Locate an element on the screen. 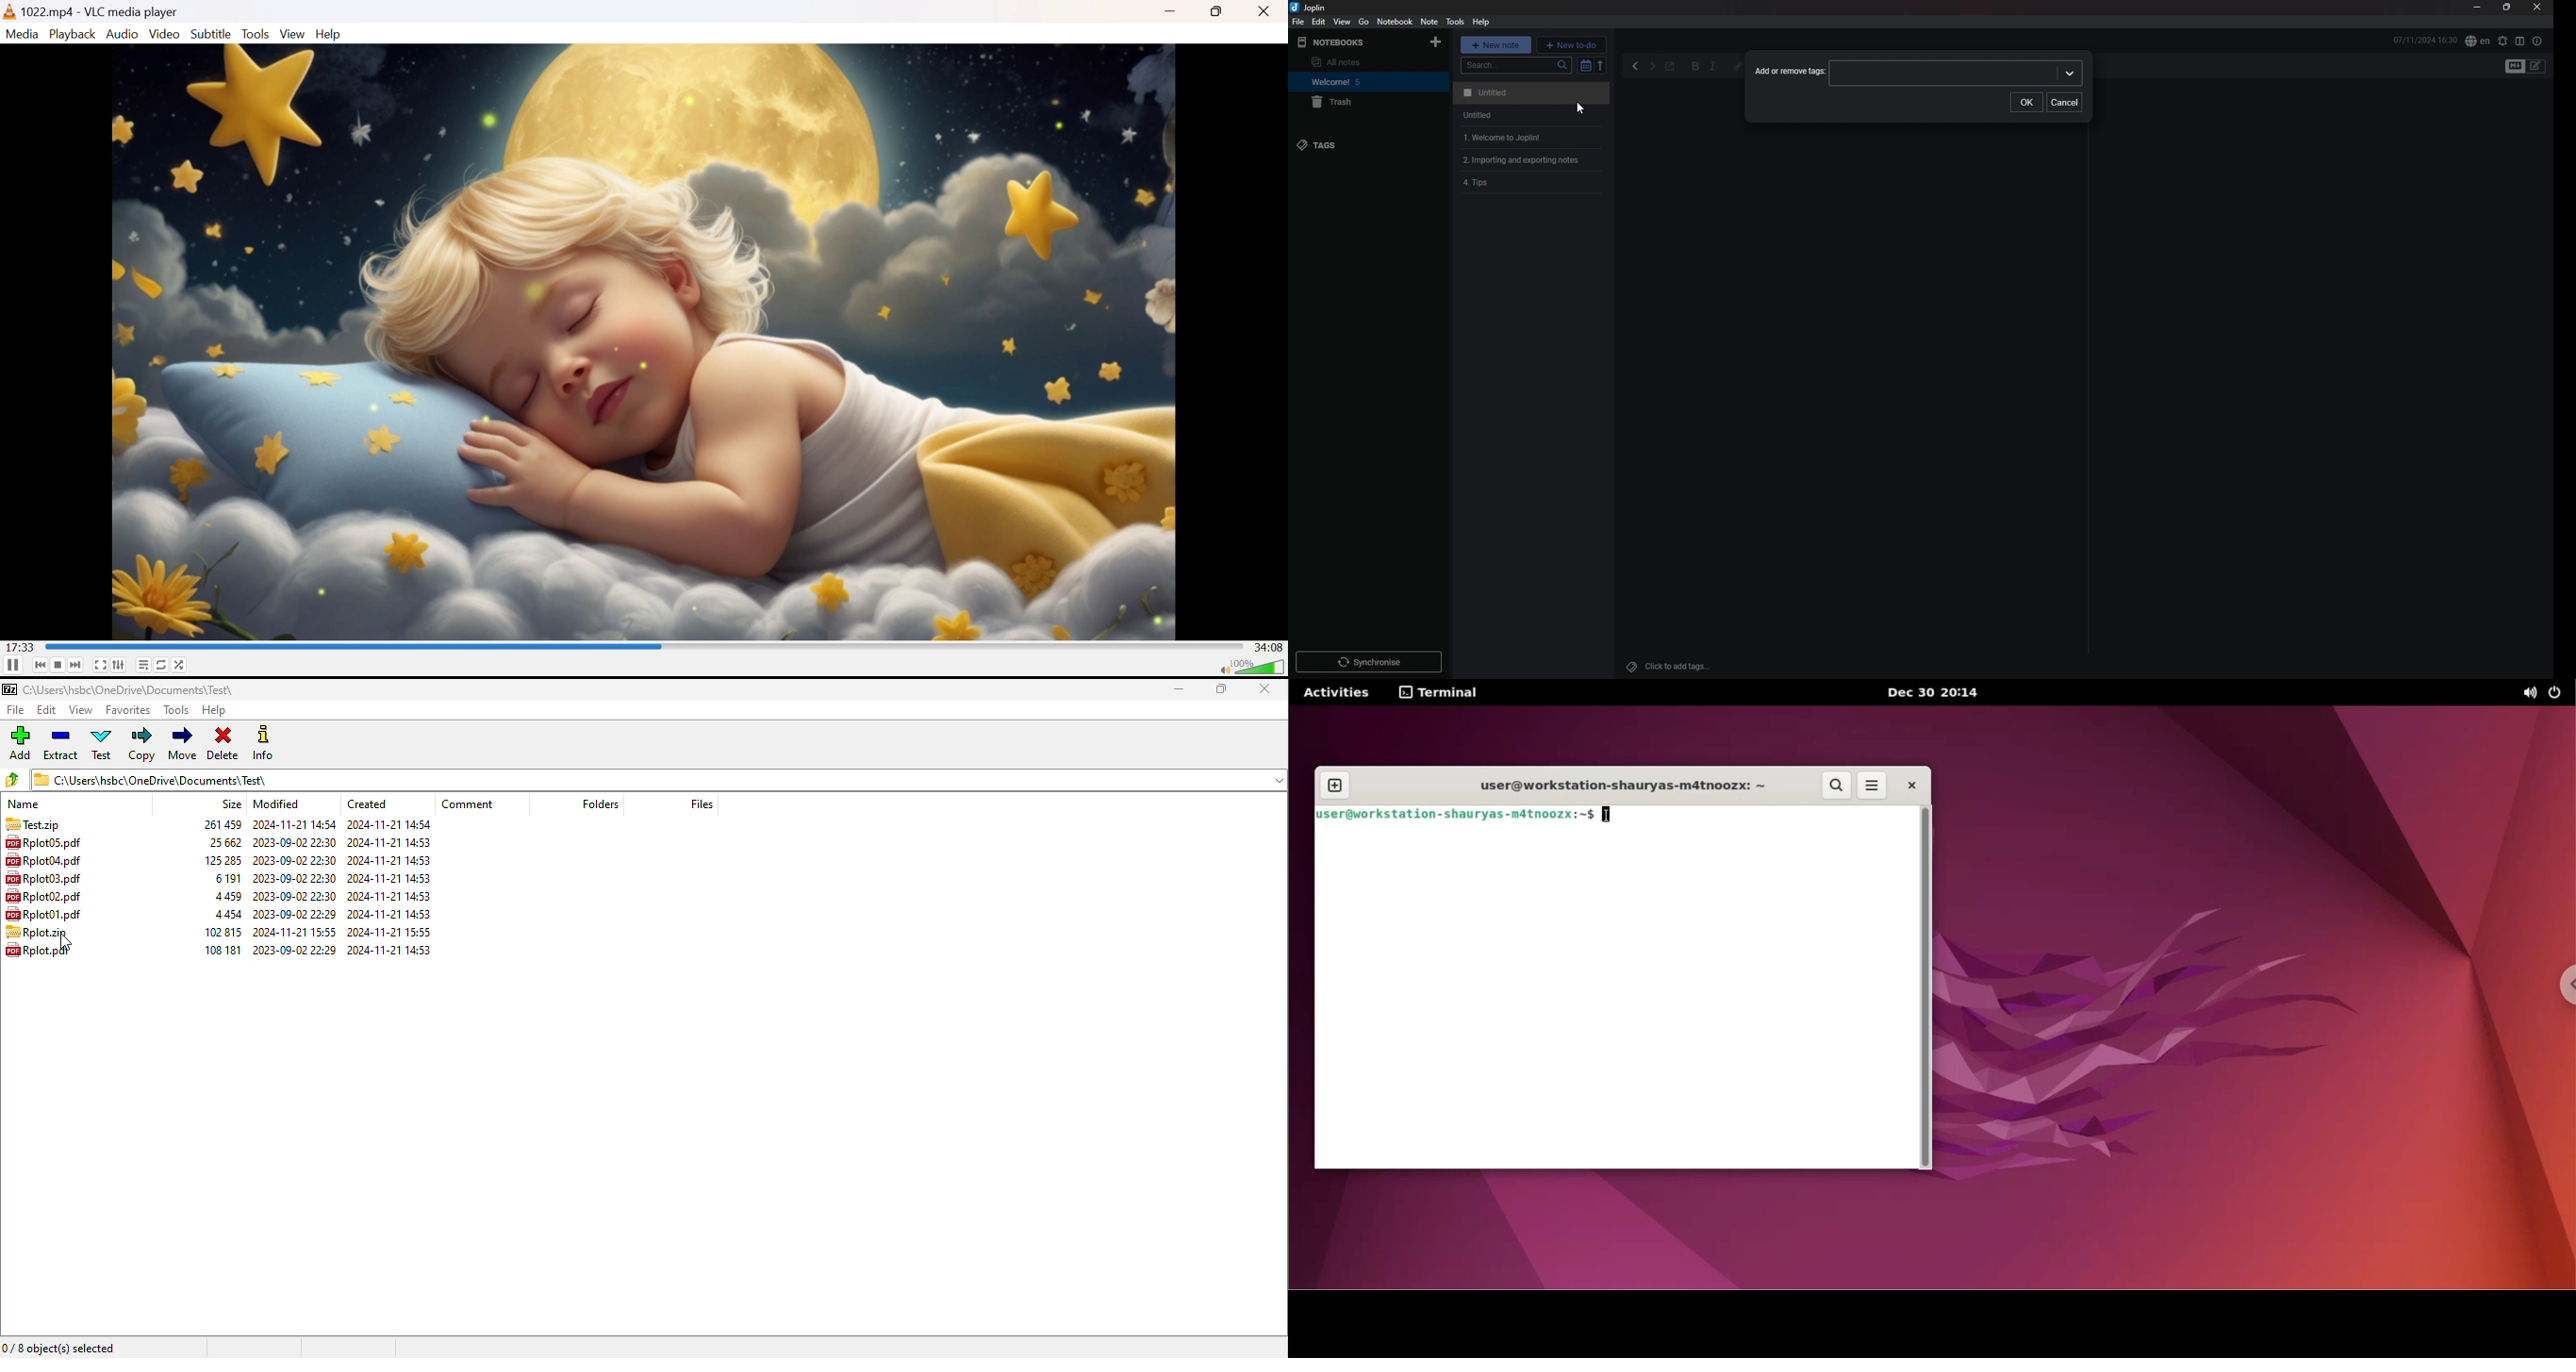  go is located at coordinates (1364, 21).